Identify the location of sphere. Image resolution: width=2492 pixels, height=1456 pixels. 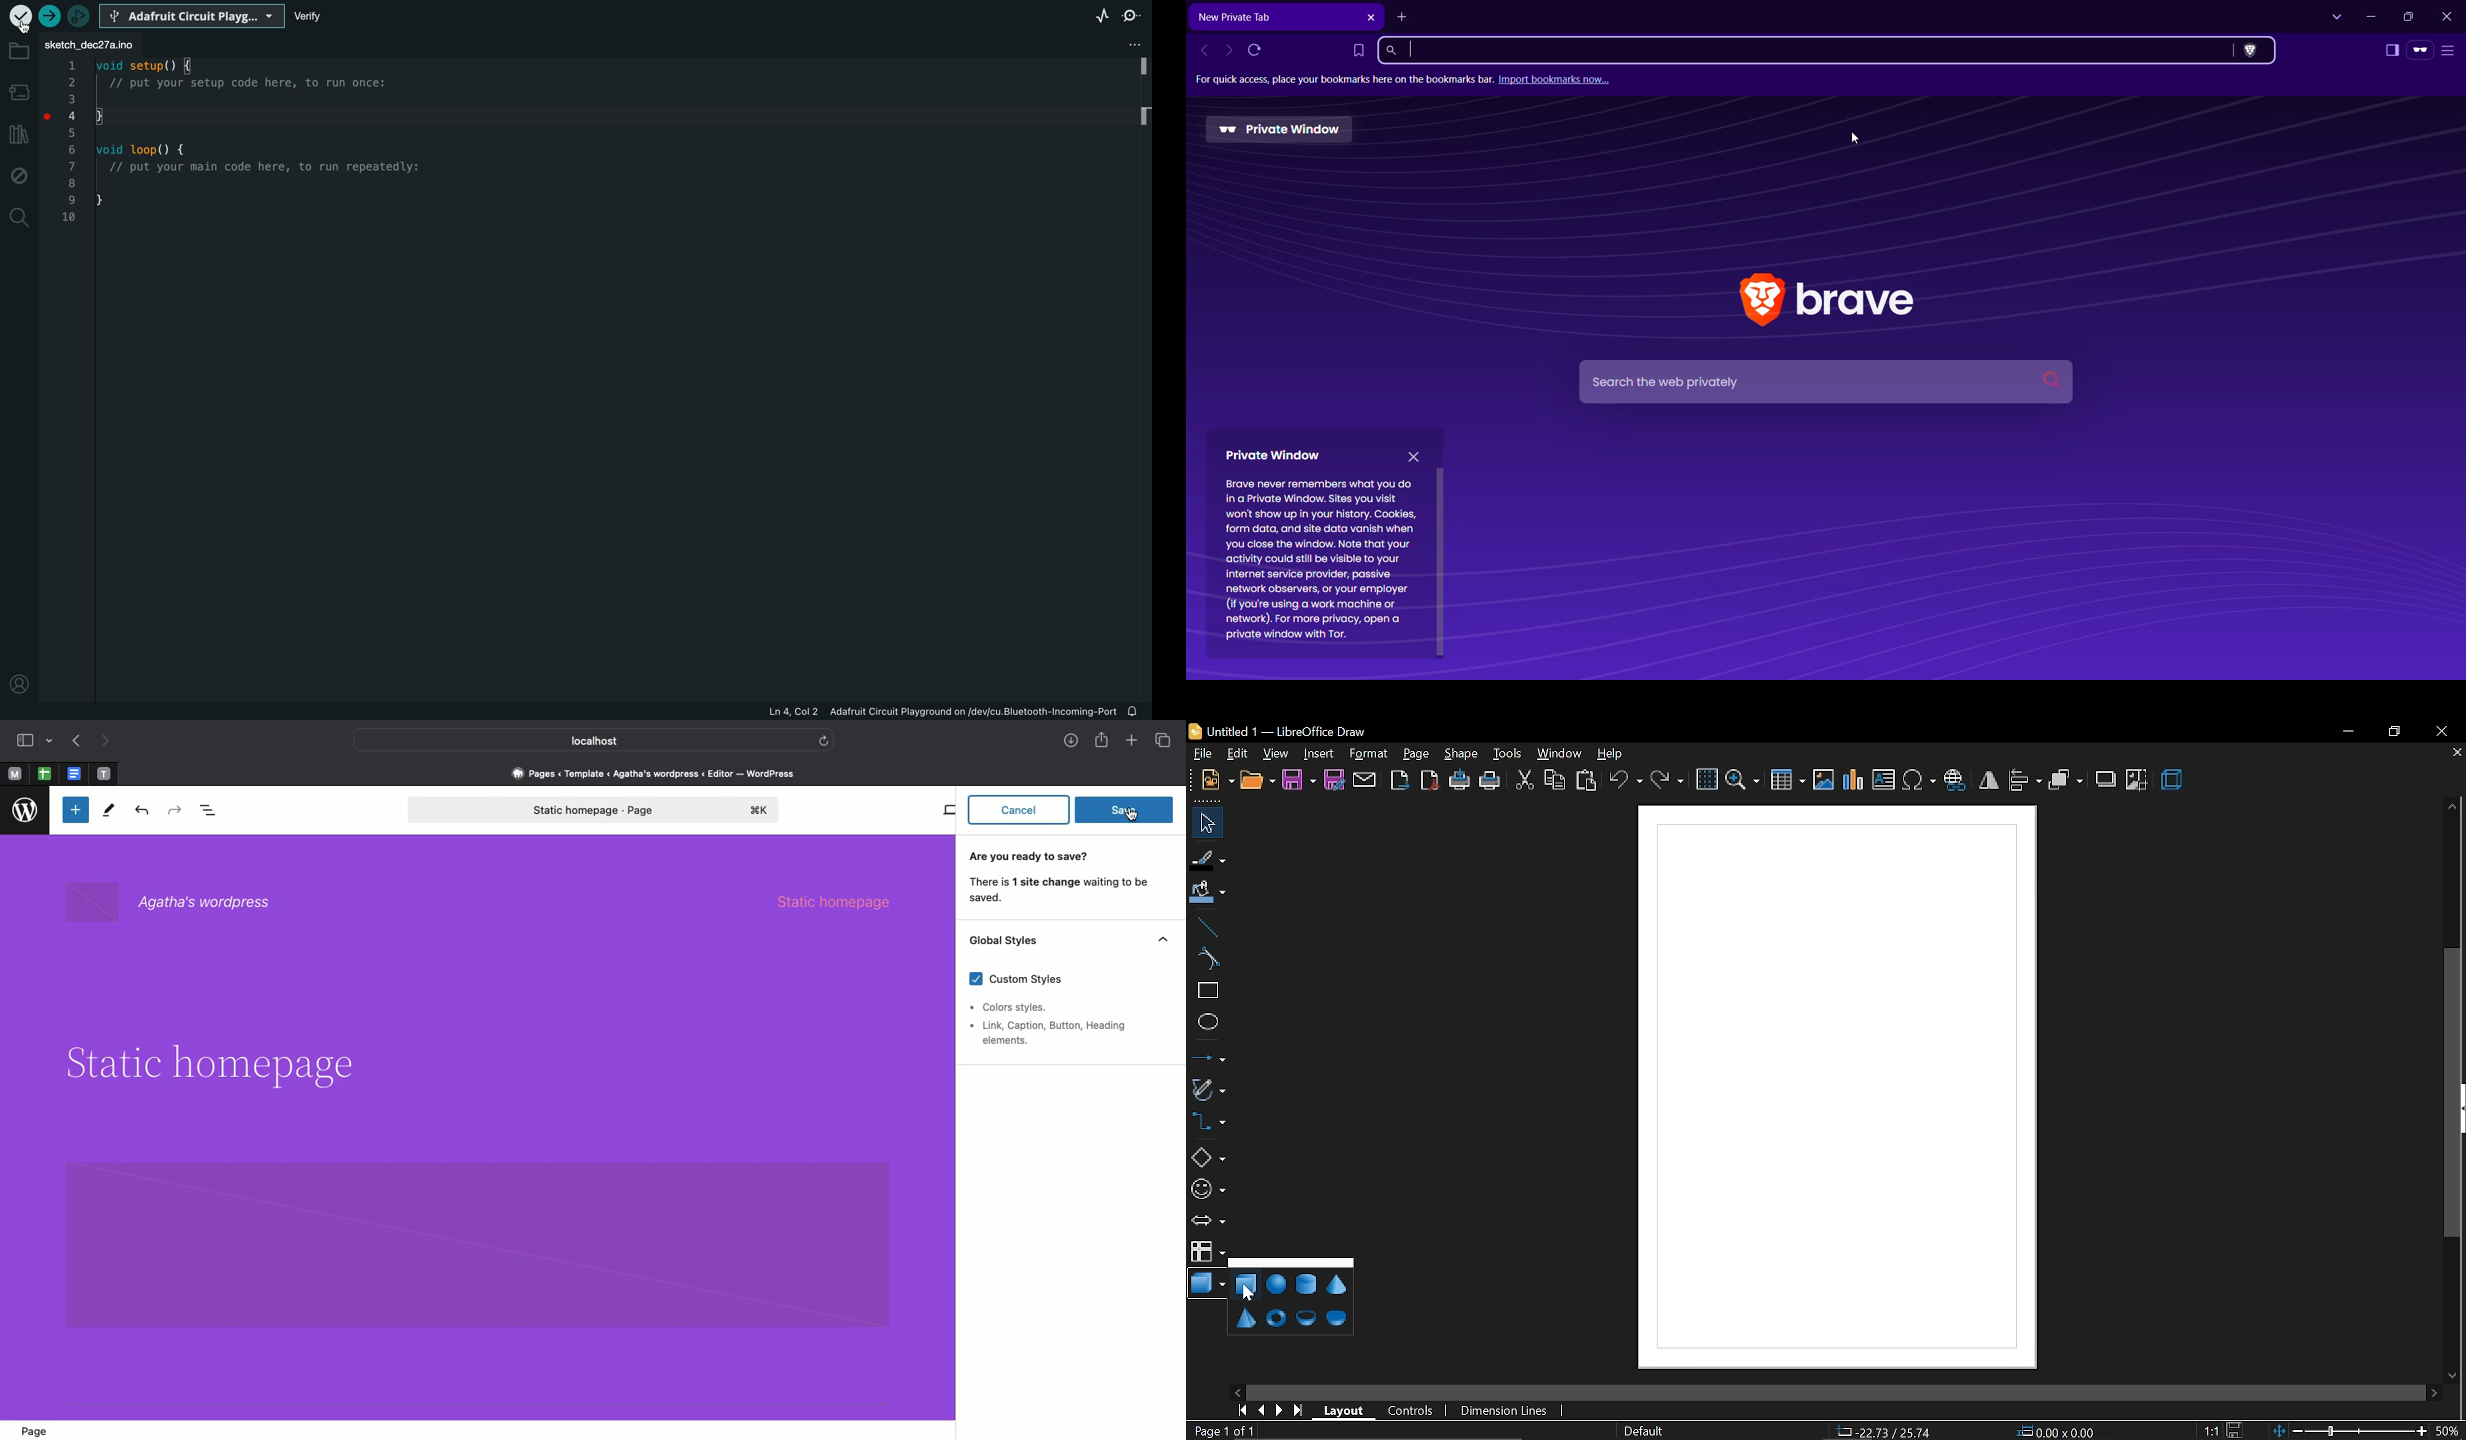
(1276, 1284).